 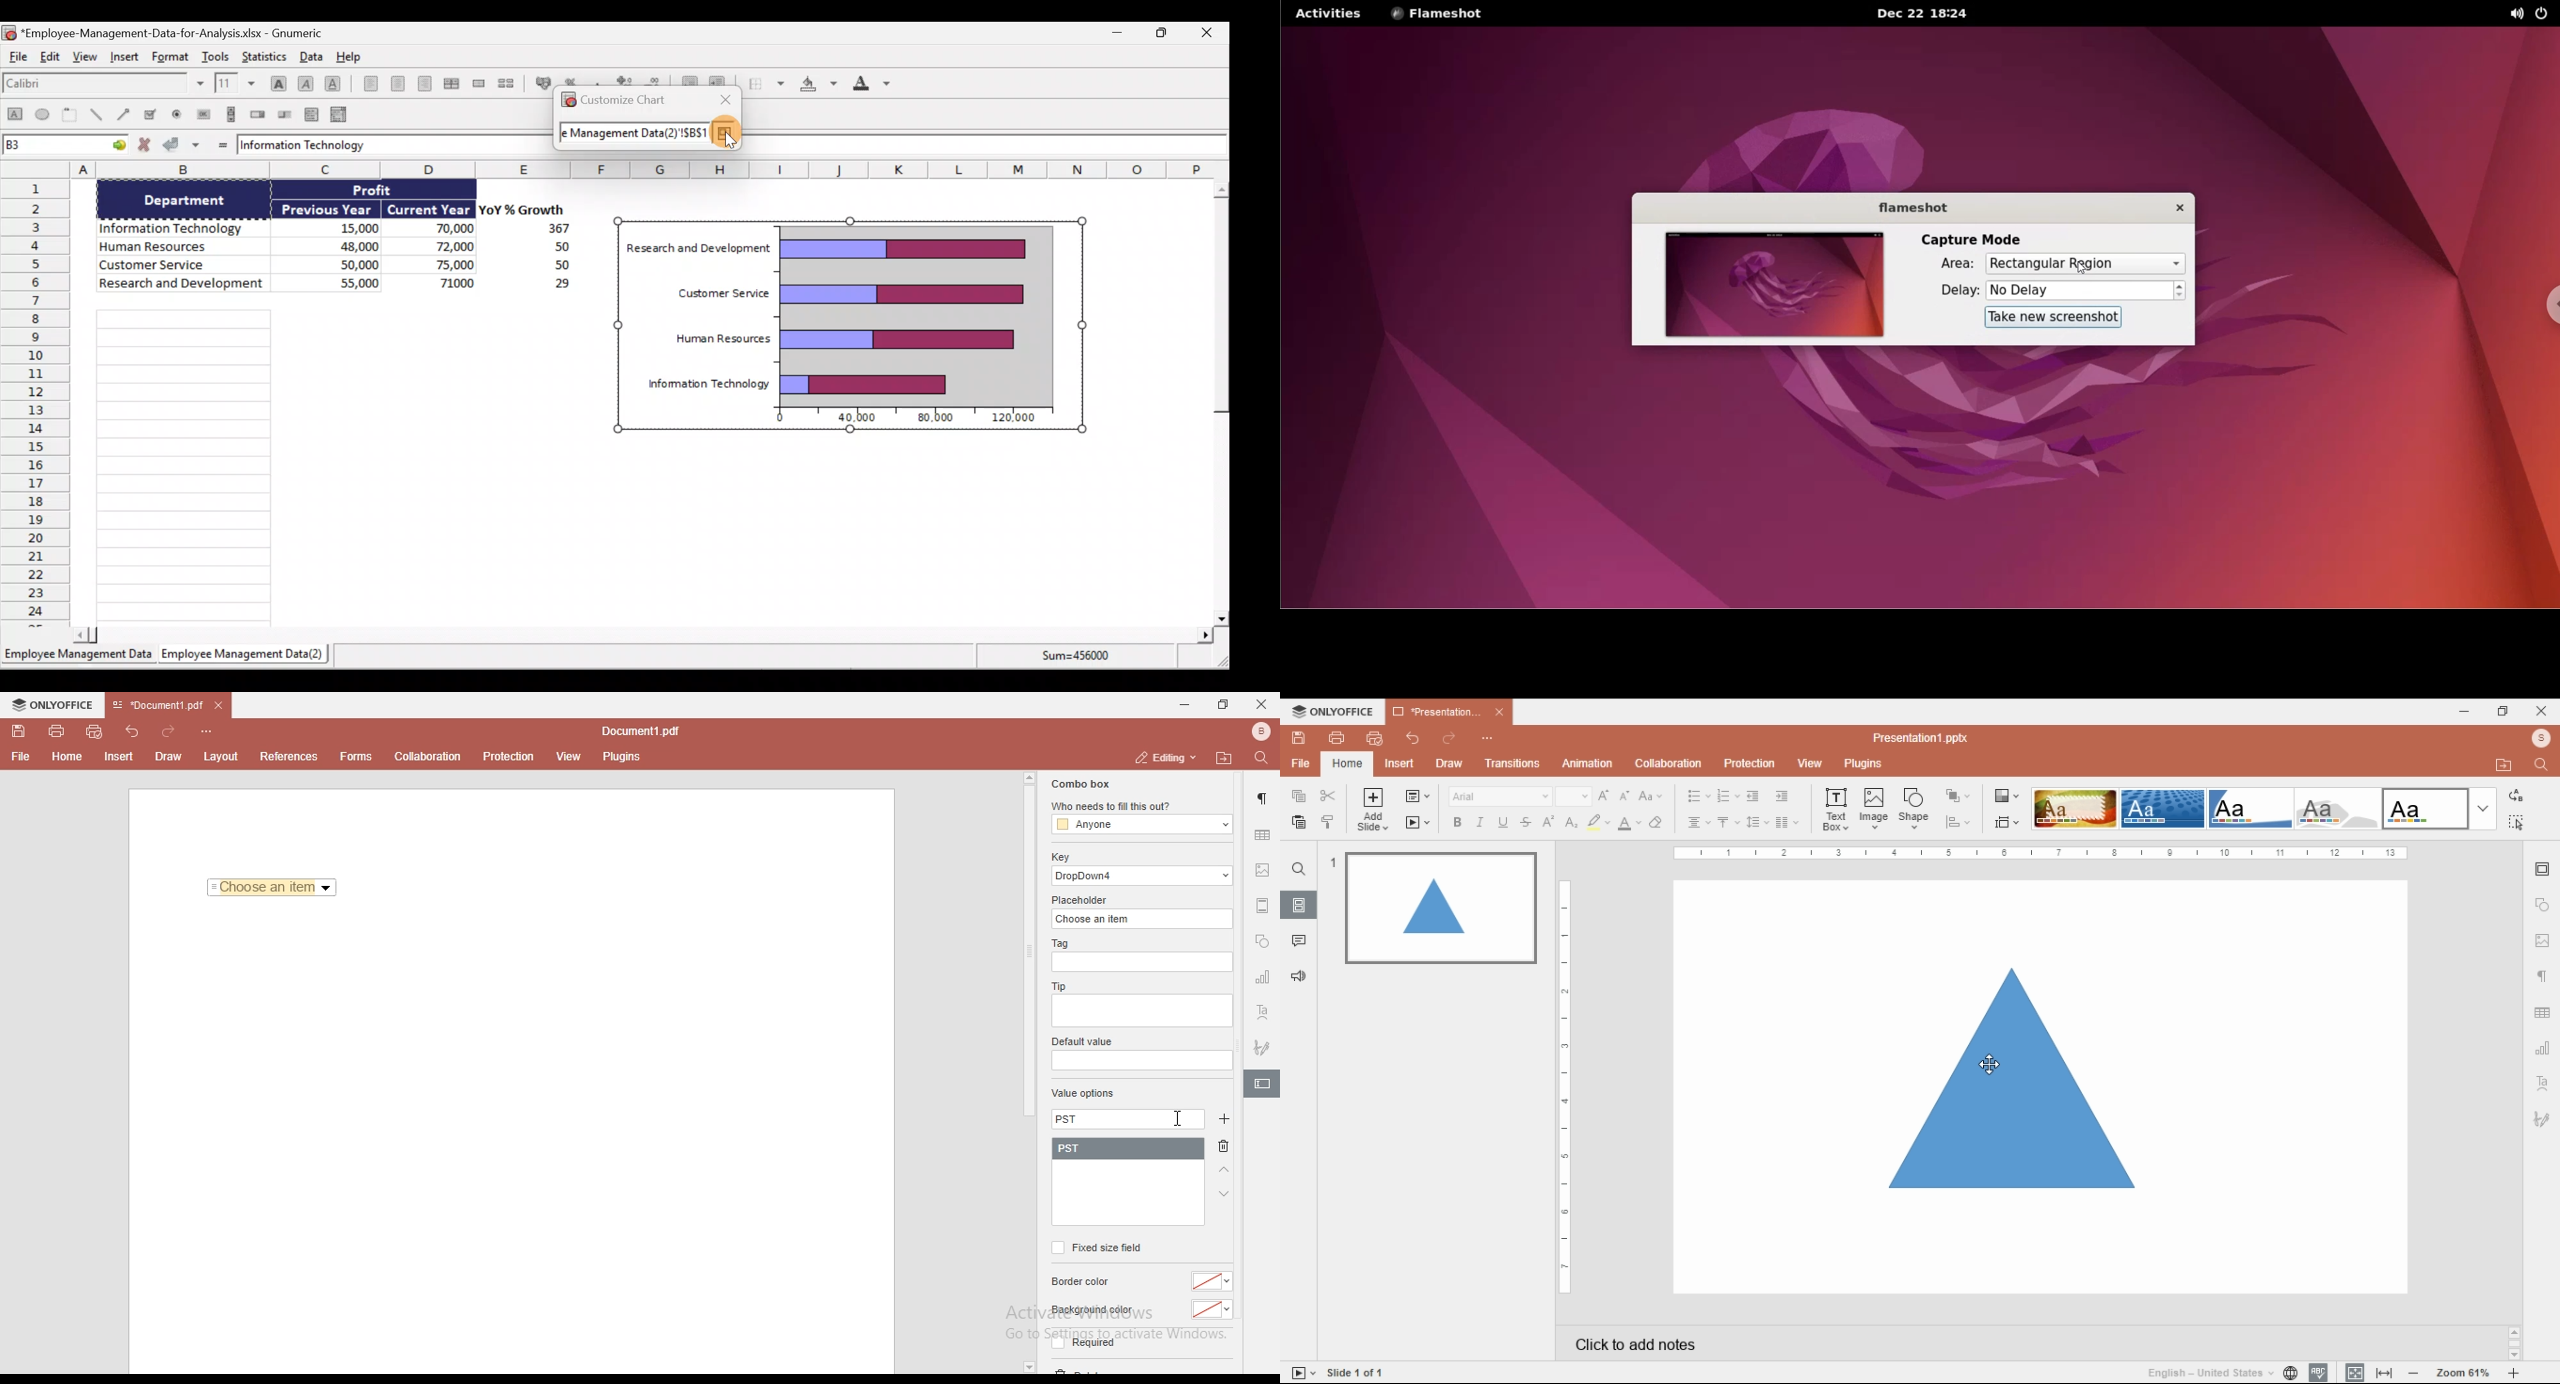 What do you see at coordinates (2354, 1373) in the screenshot?
I see `fit to slide` at bounding box center [2354, 1373].